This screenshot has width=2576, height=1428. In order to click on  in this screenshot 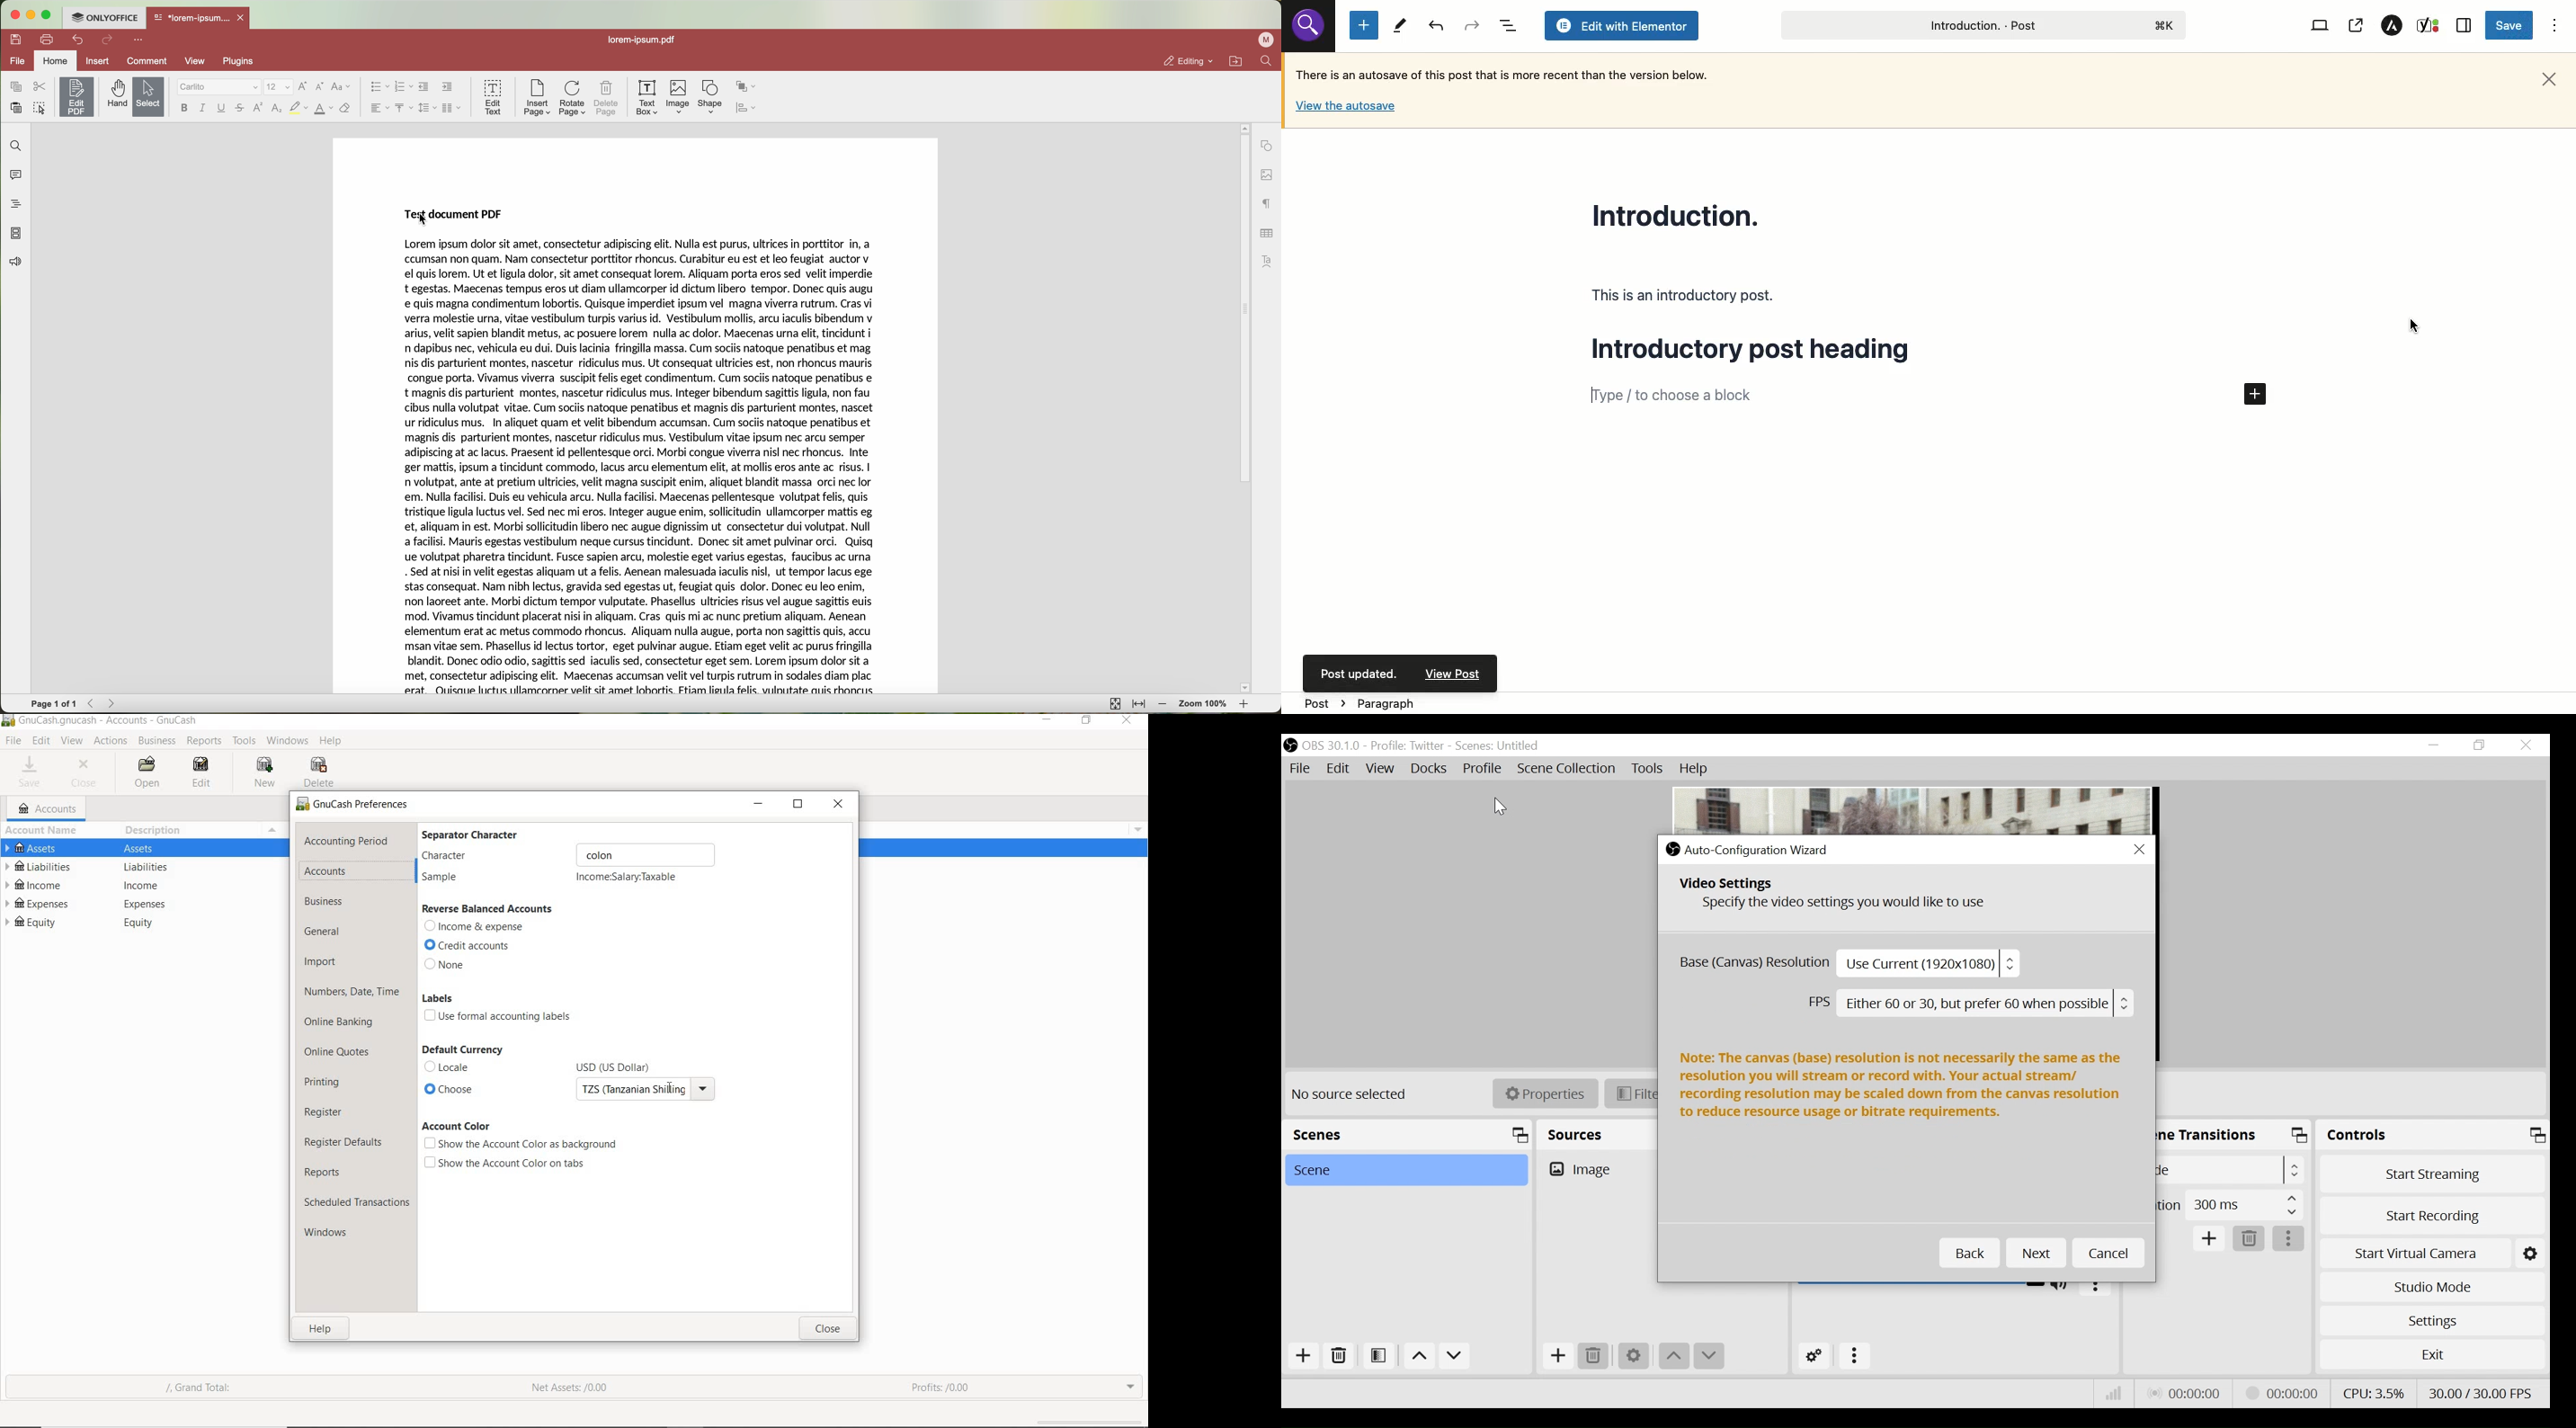, I will do `click(146, 847)`.